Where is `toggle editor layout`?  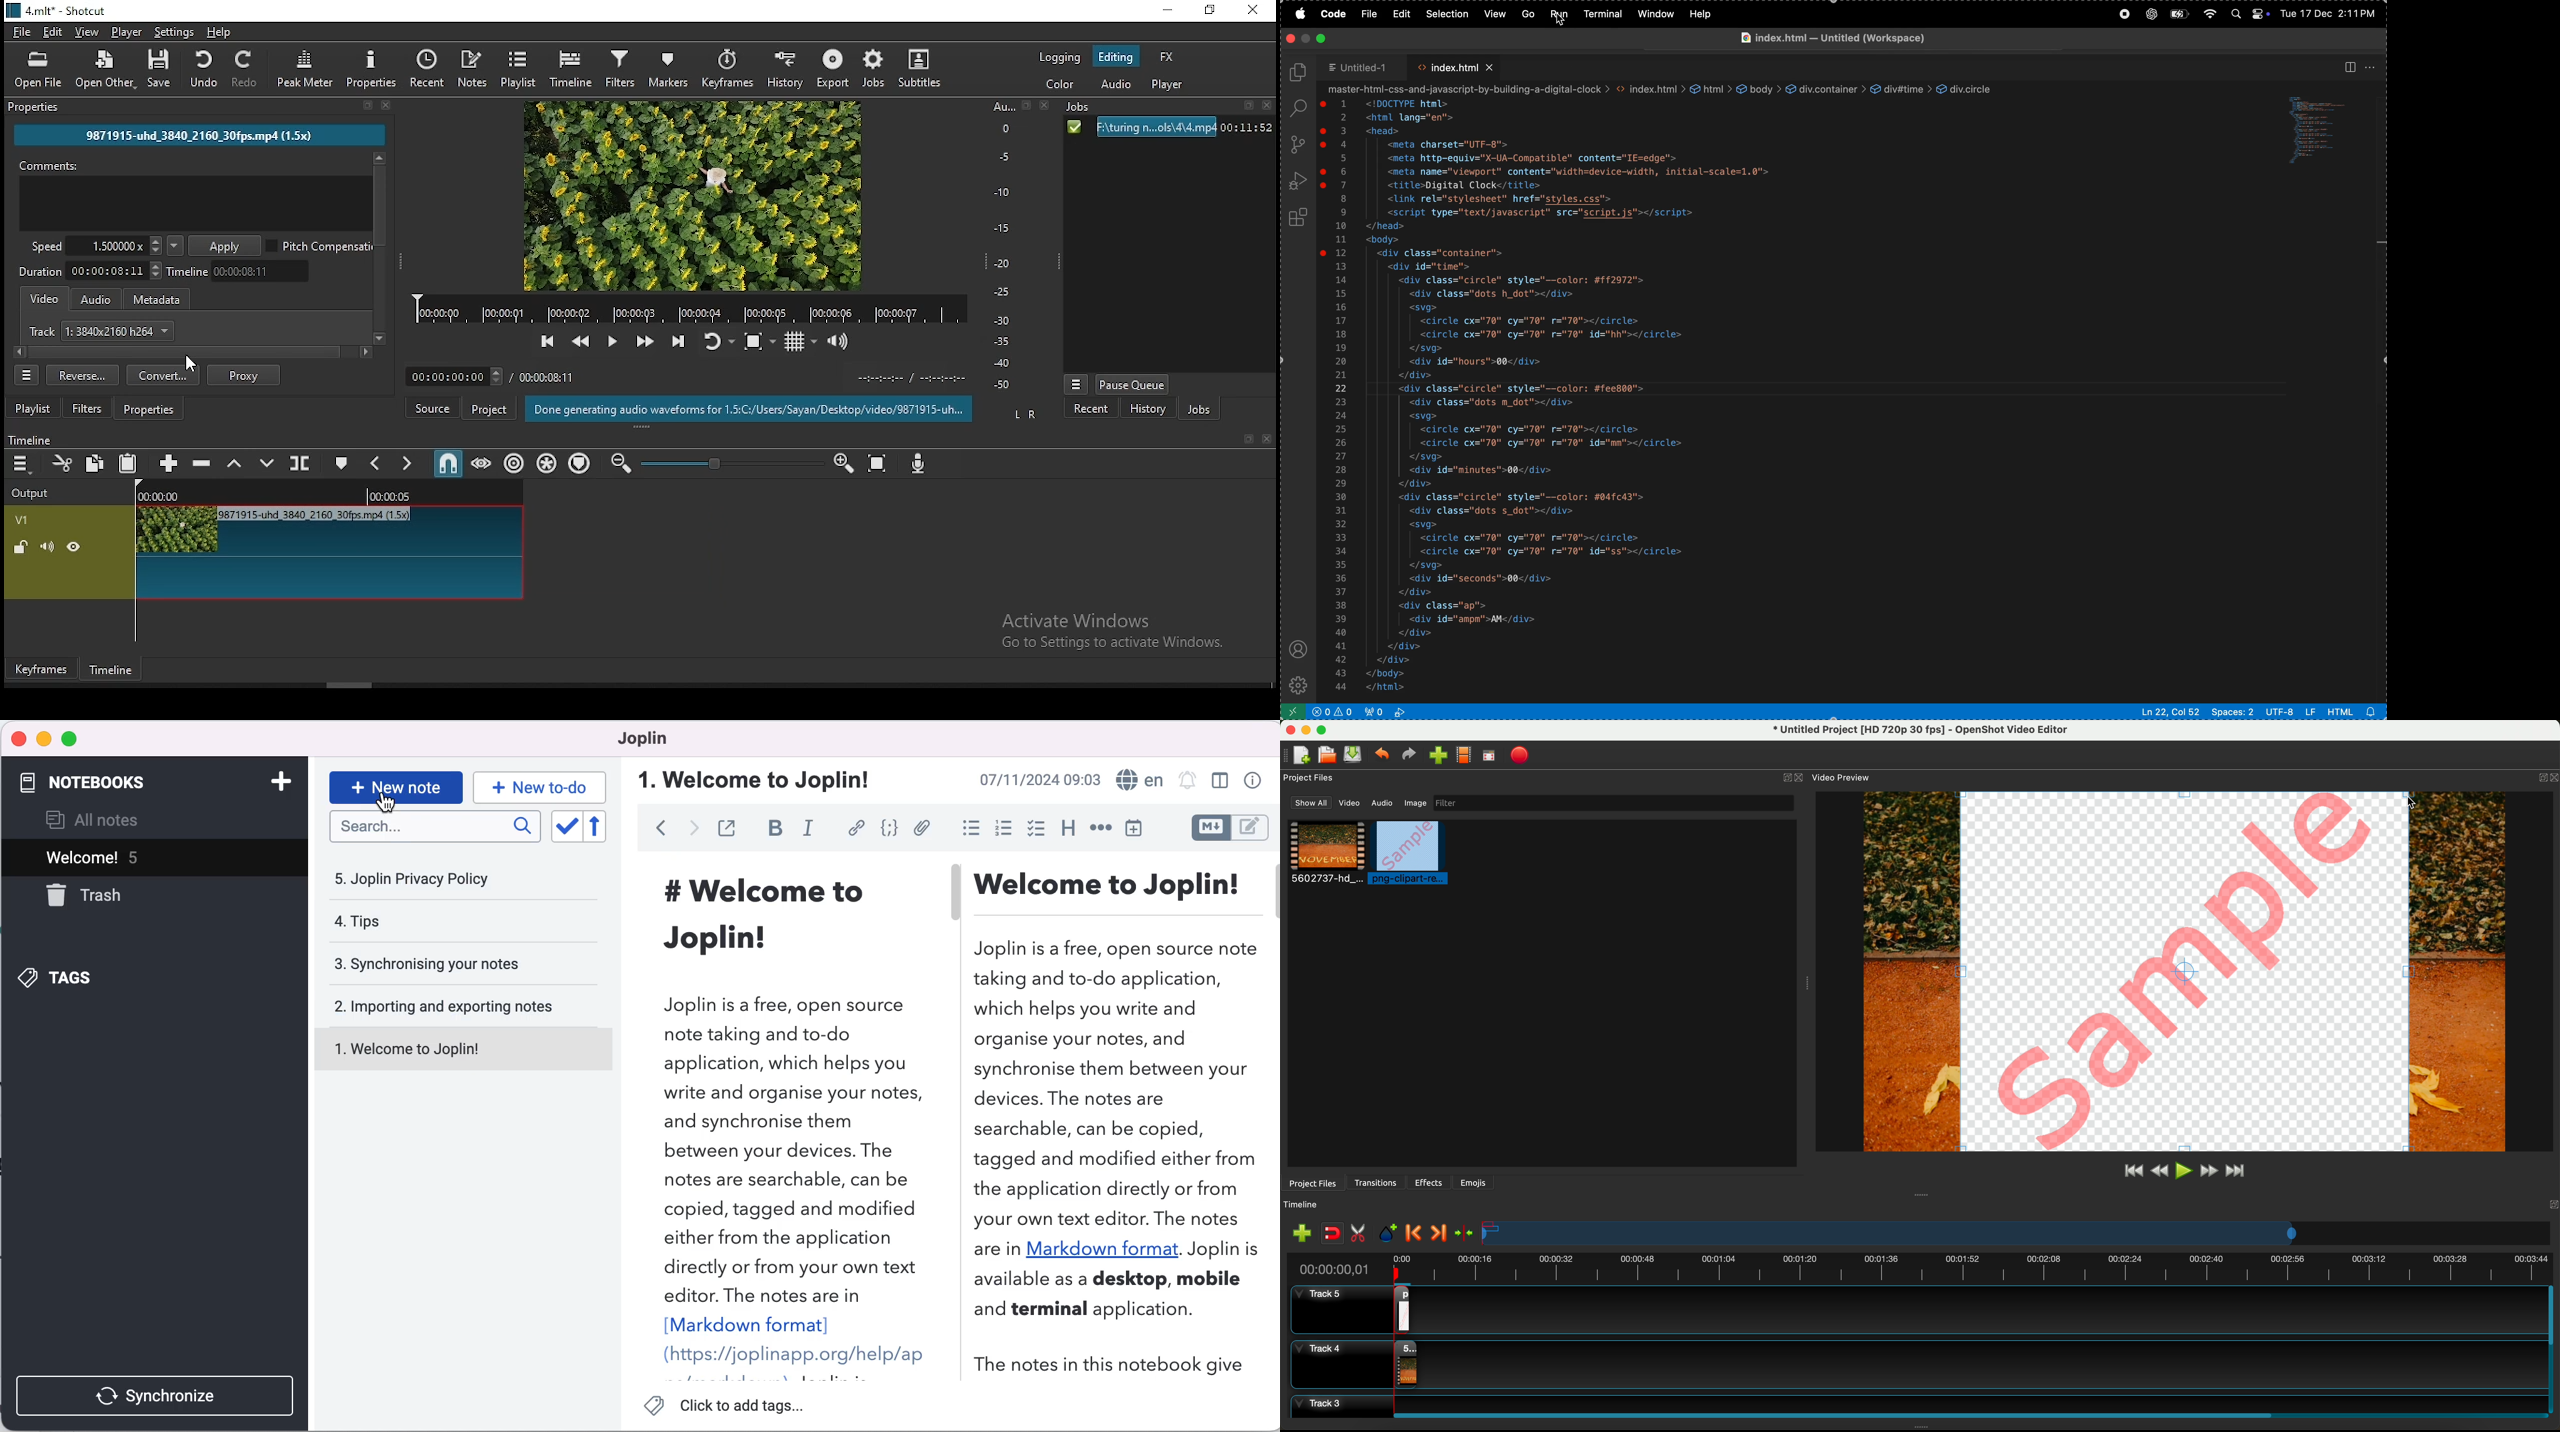
toggle editor layout is located at coordinates (1217, 781).